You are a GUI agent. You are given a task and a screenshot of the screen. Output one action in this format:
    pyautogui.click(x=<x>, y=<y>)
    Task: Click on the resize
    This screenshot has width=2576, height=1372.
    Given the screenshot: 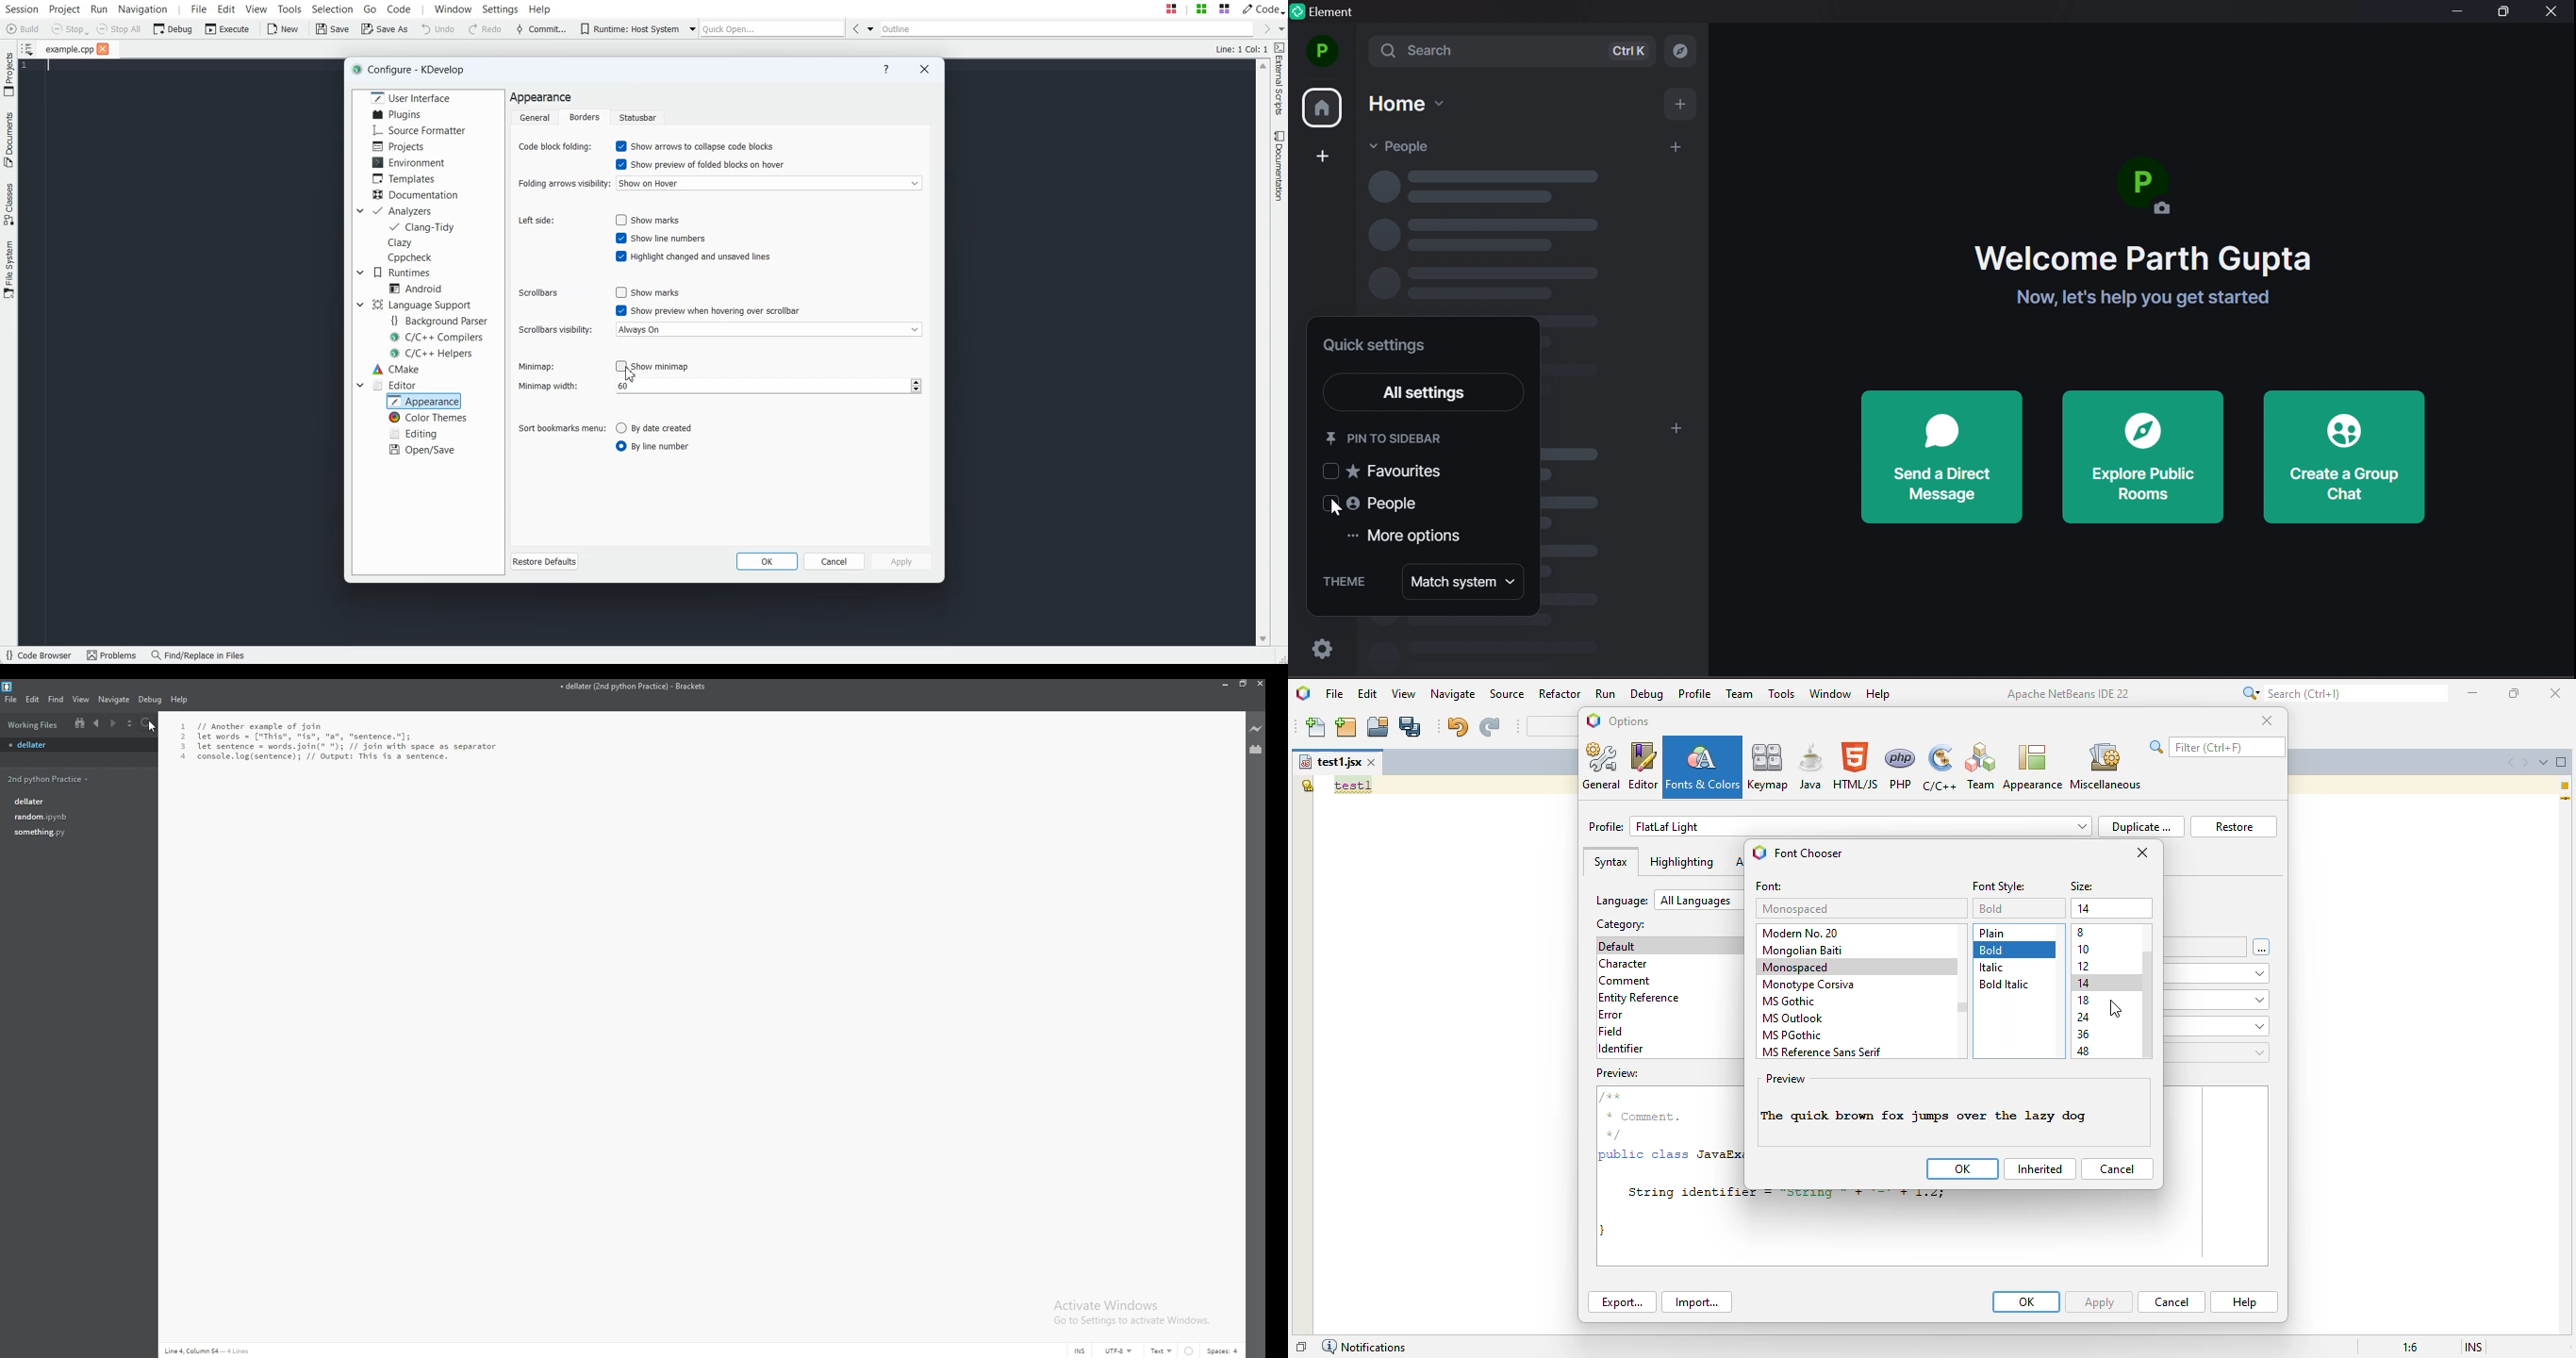 What is the action you would take?
    pyautogui.click(x=1244, y=684)
    